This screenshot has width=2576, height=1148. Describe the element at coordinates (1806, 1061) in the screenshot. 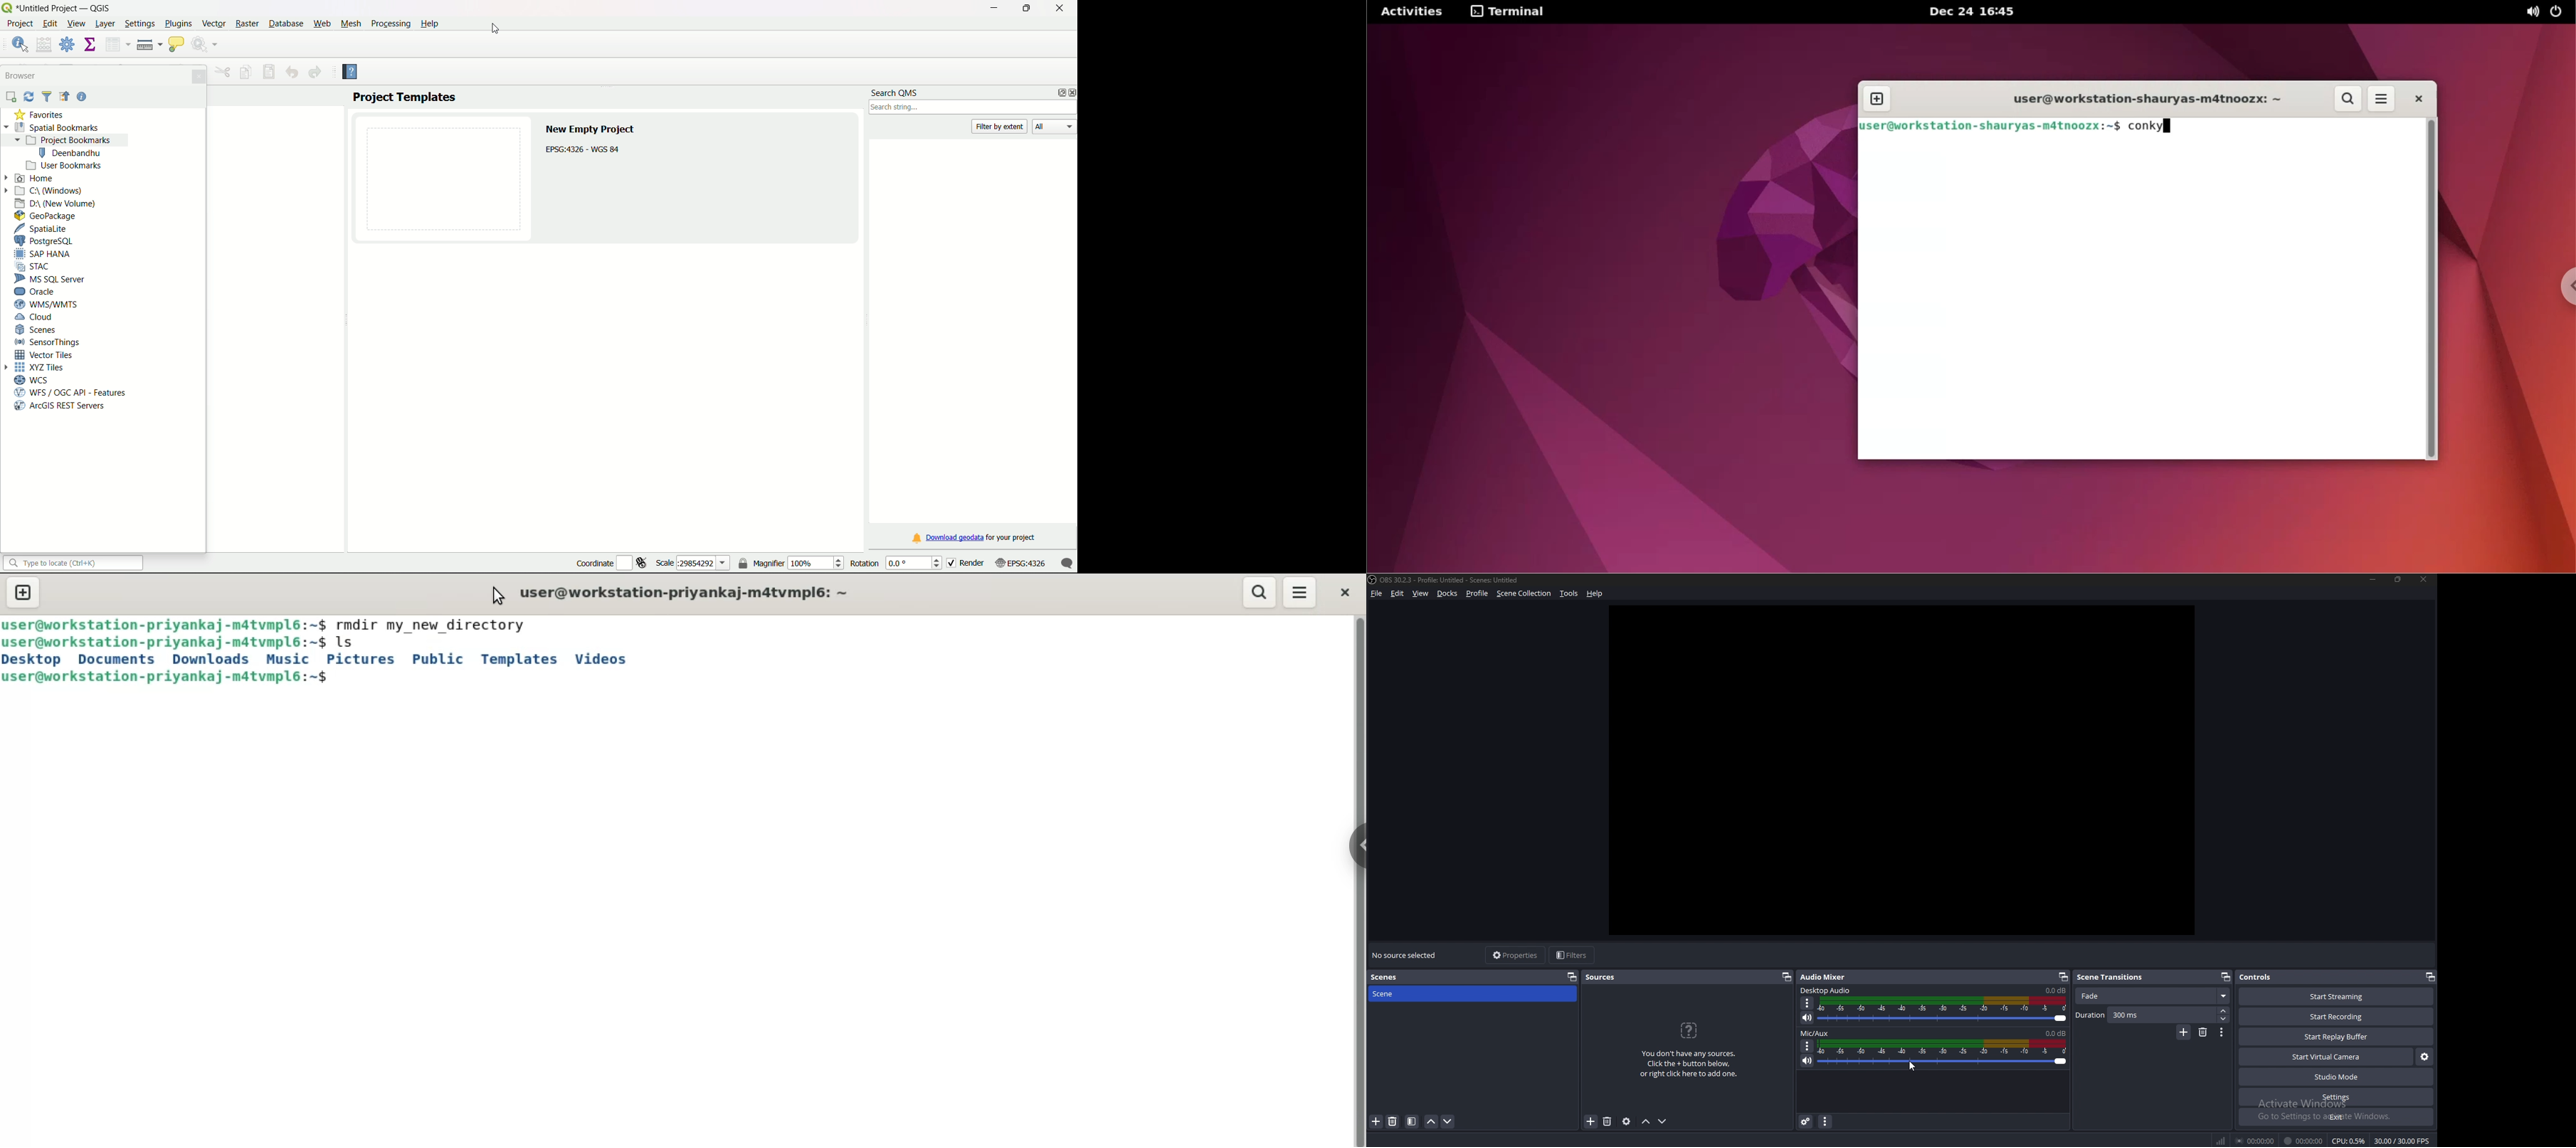

I see `mute` at that location.